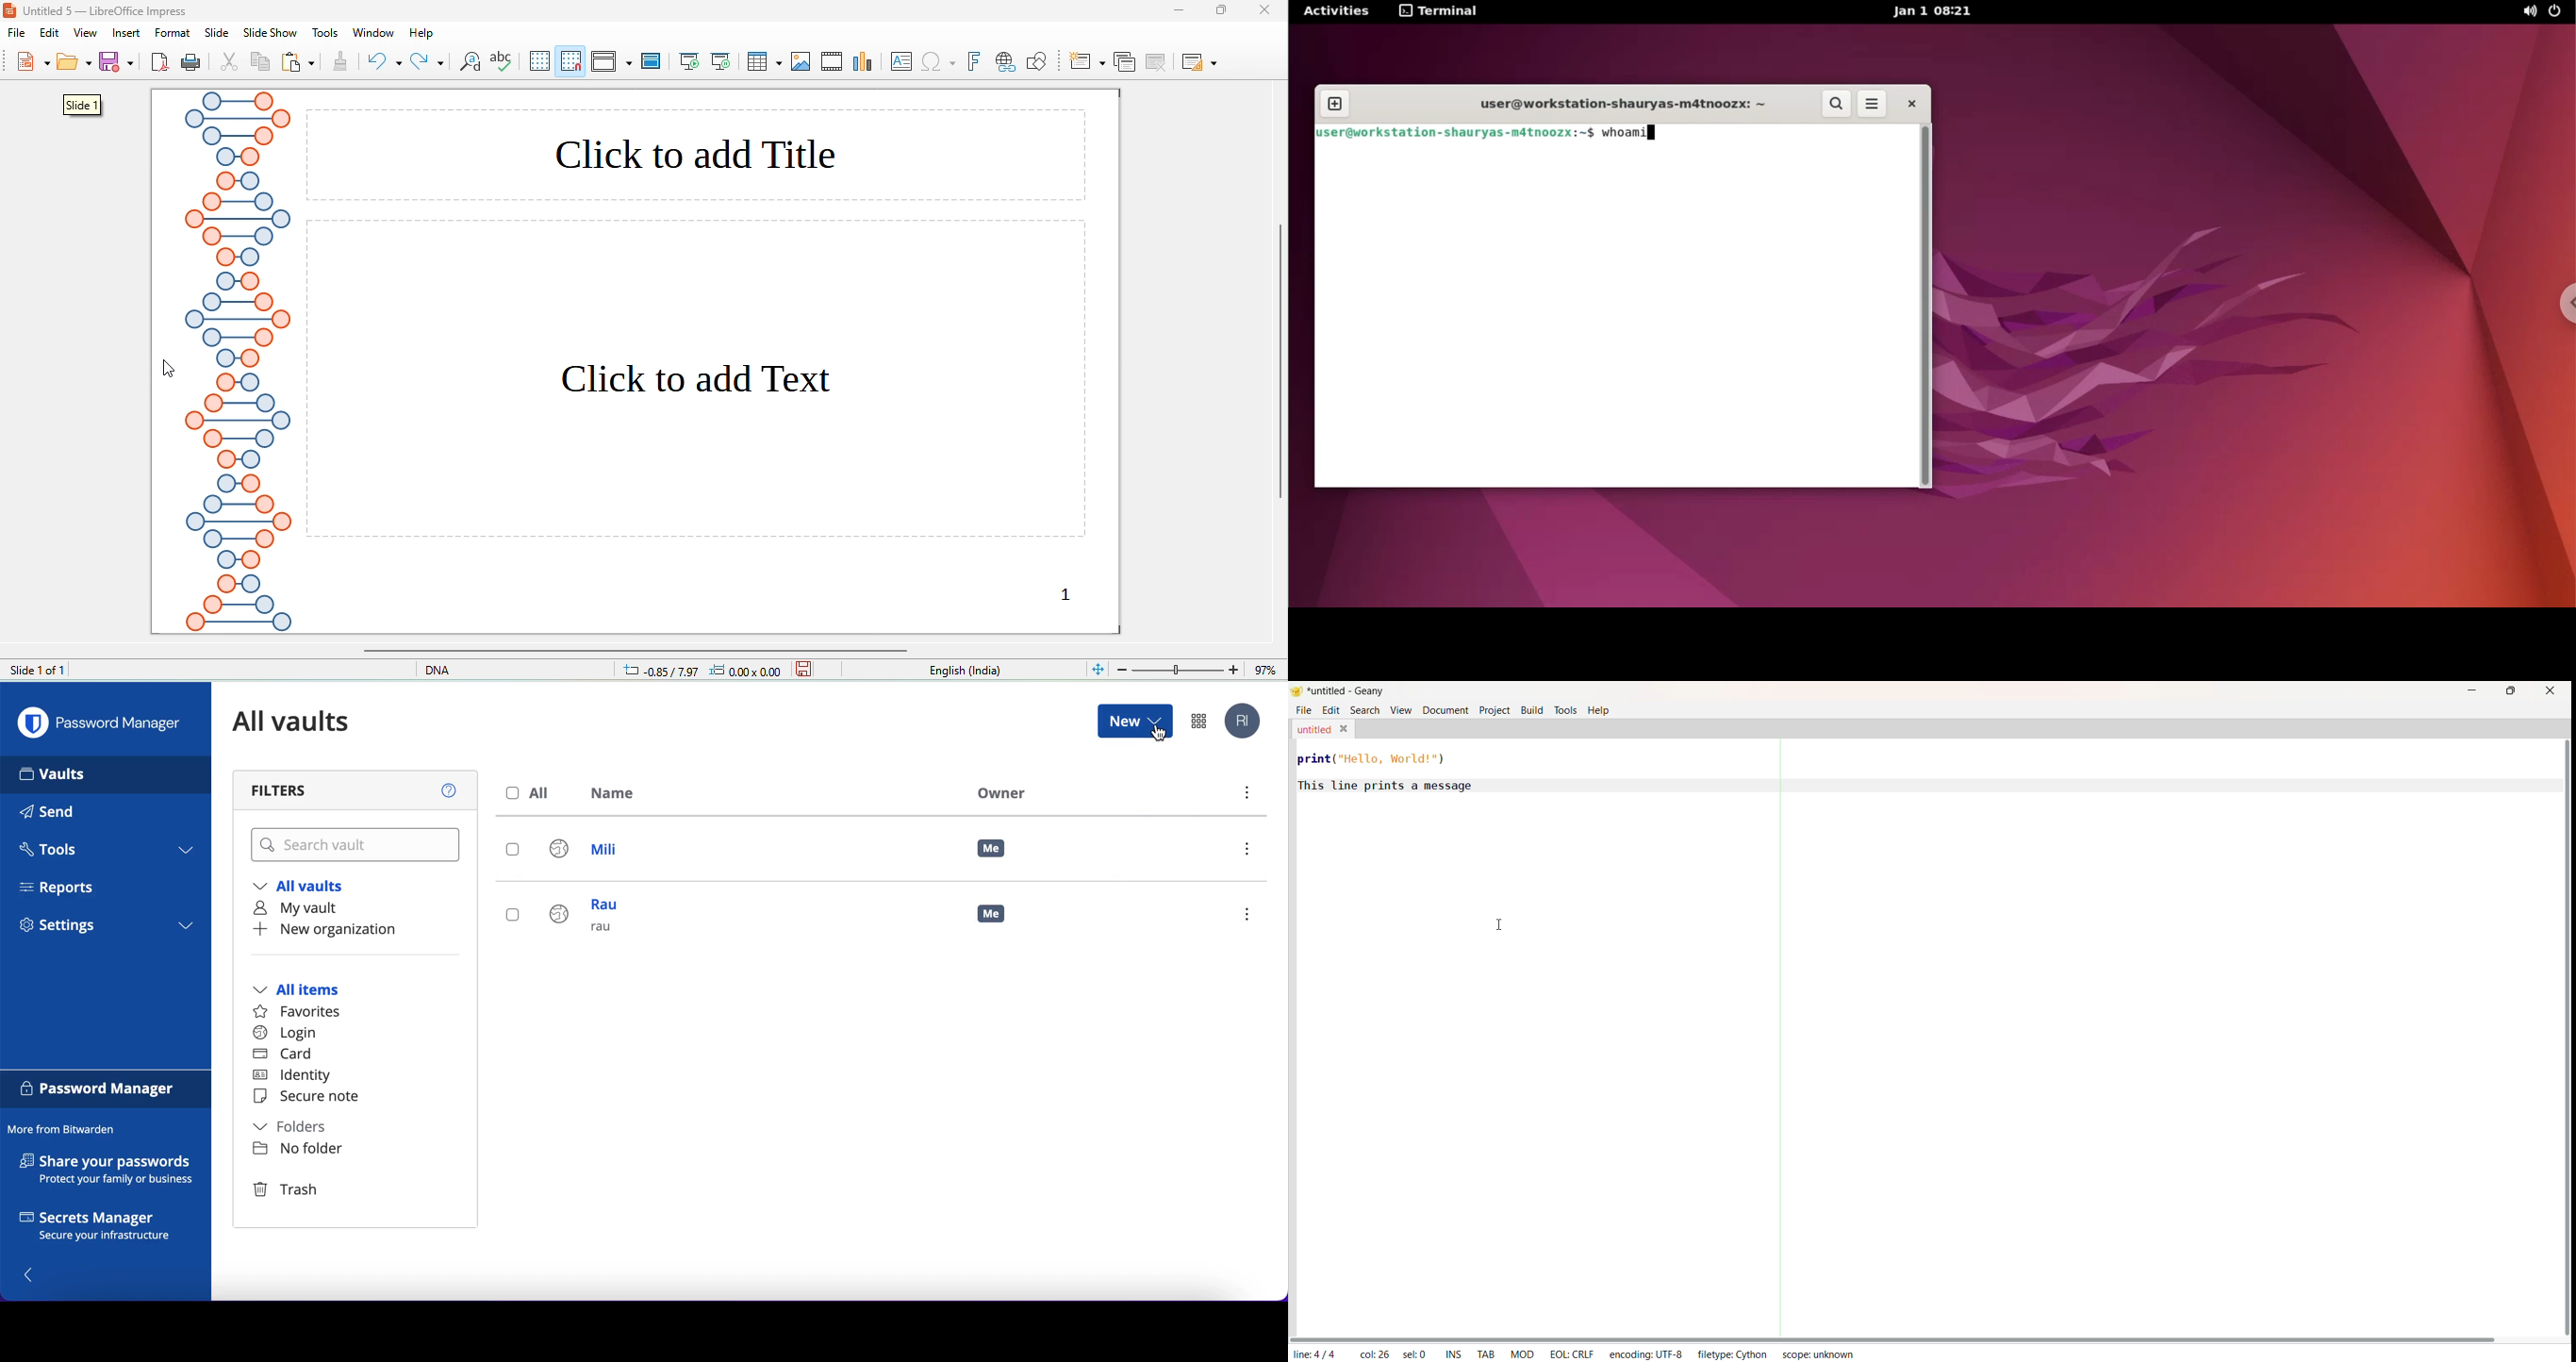  Describe the element at coordinates (2557, 302) in the screenshot. I see `chrome options` at that location.